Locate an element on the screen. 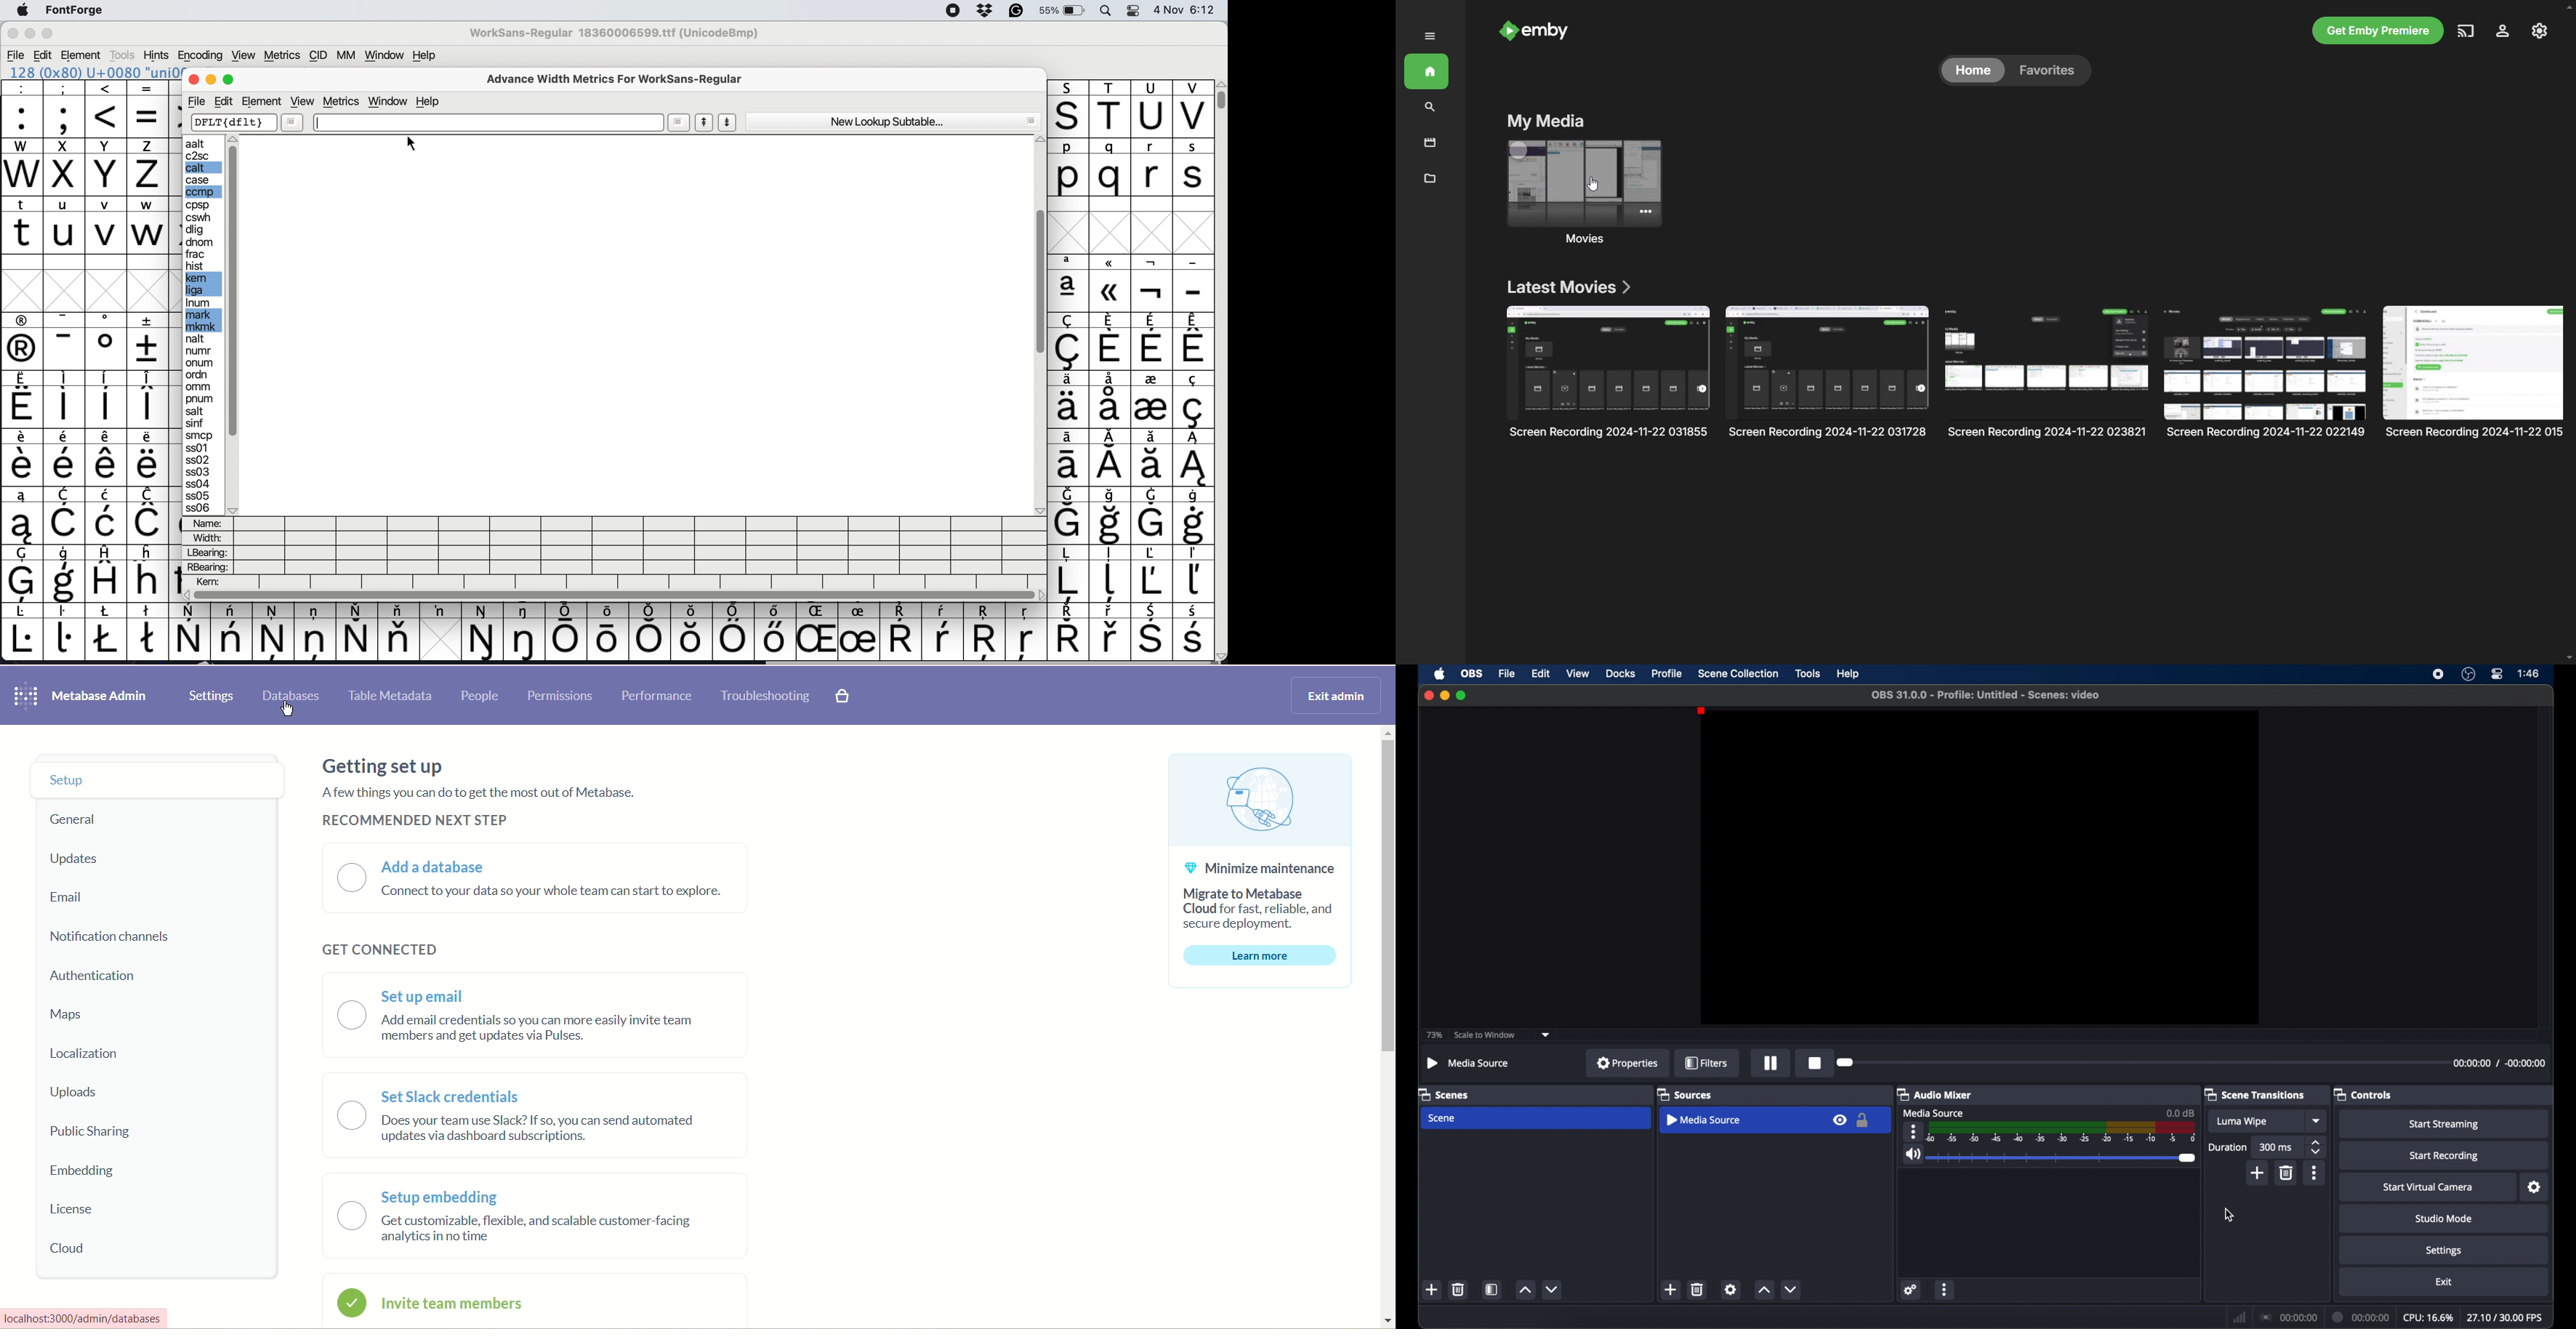 The height and width of the screenshot is (1344, 2576). system logo is located at coordinates (23, 9).